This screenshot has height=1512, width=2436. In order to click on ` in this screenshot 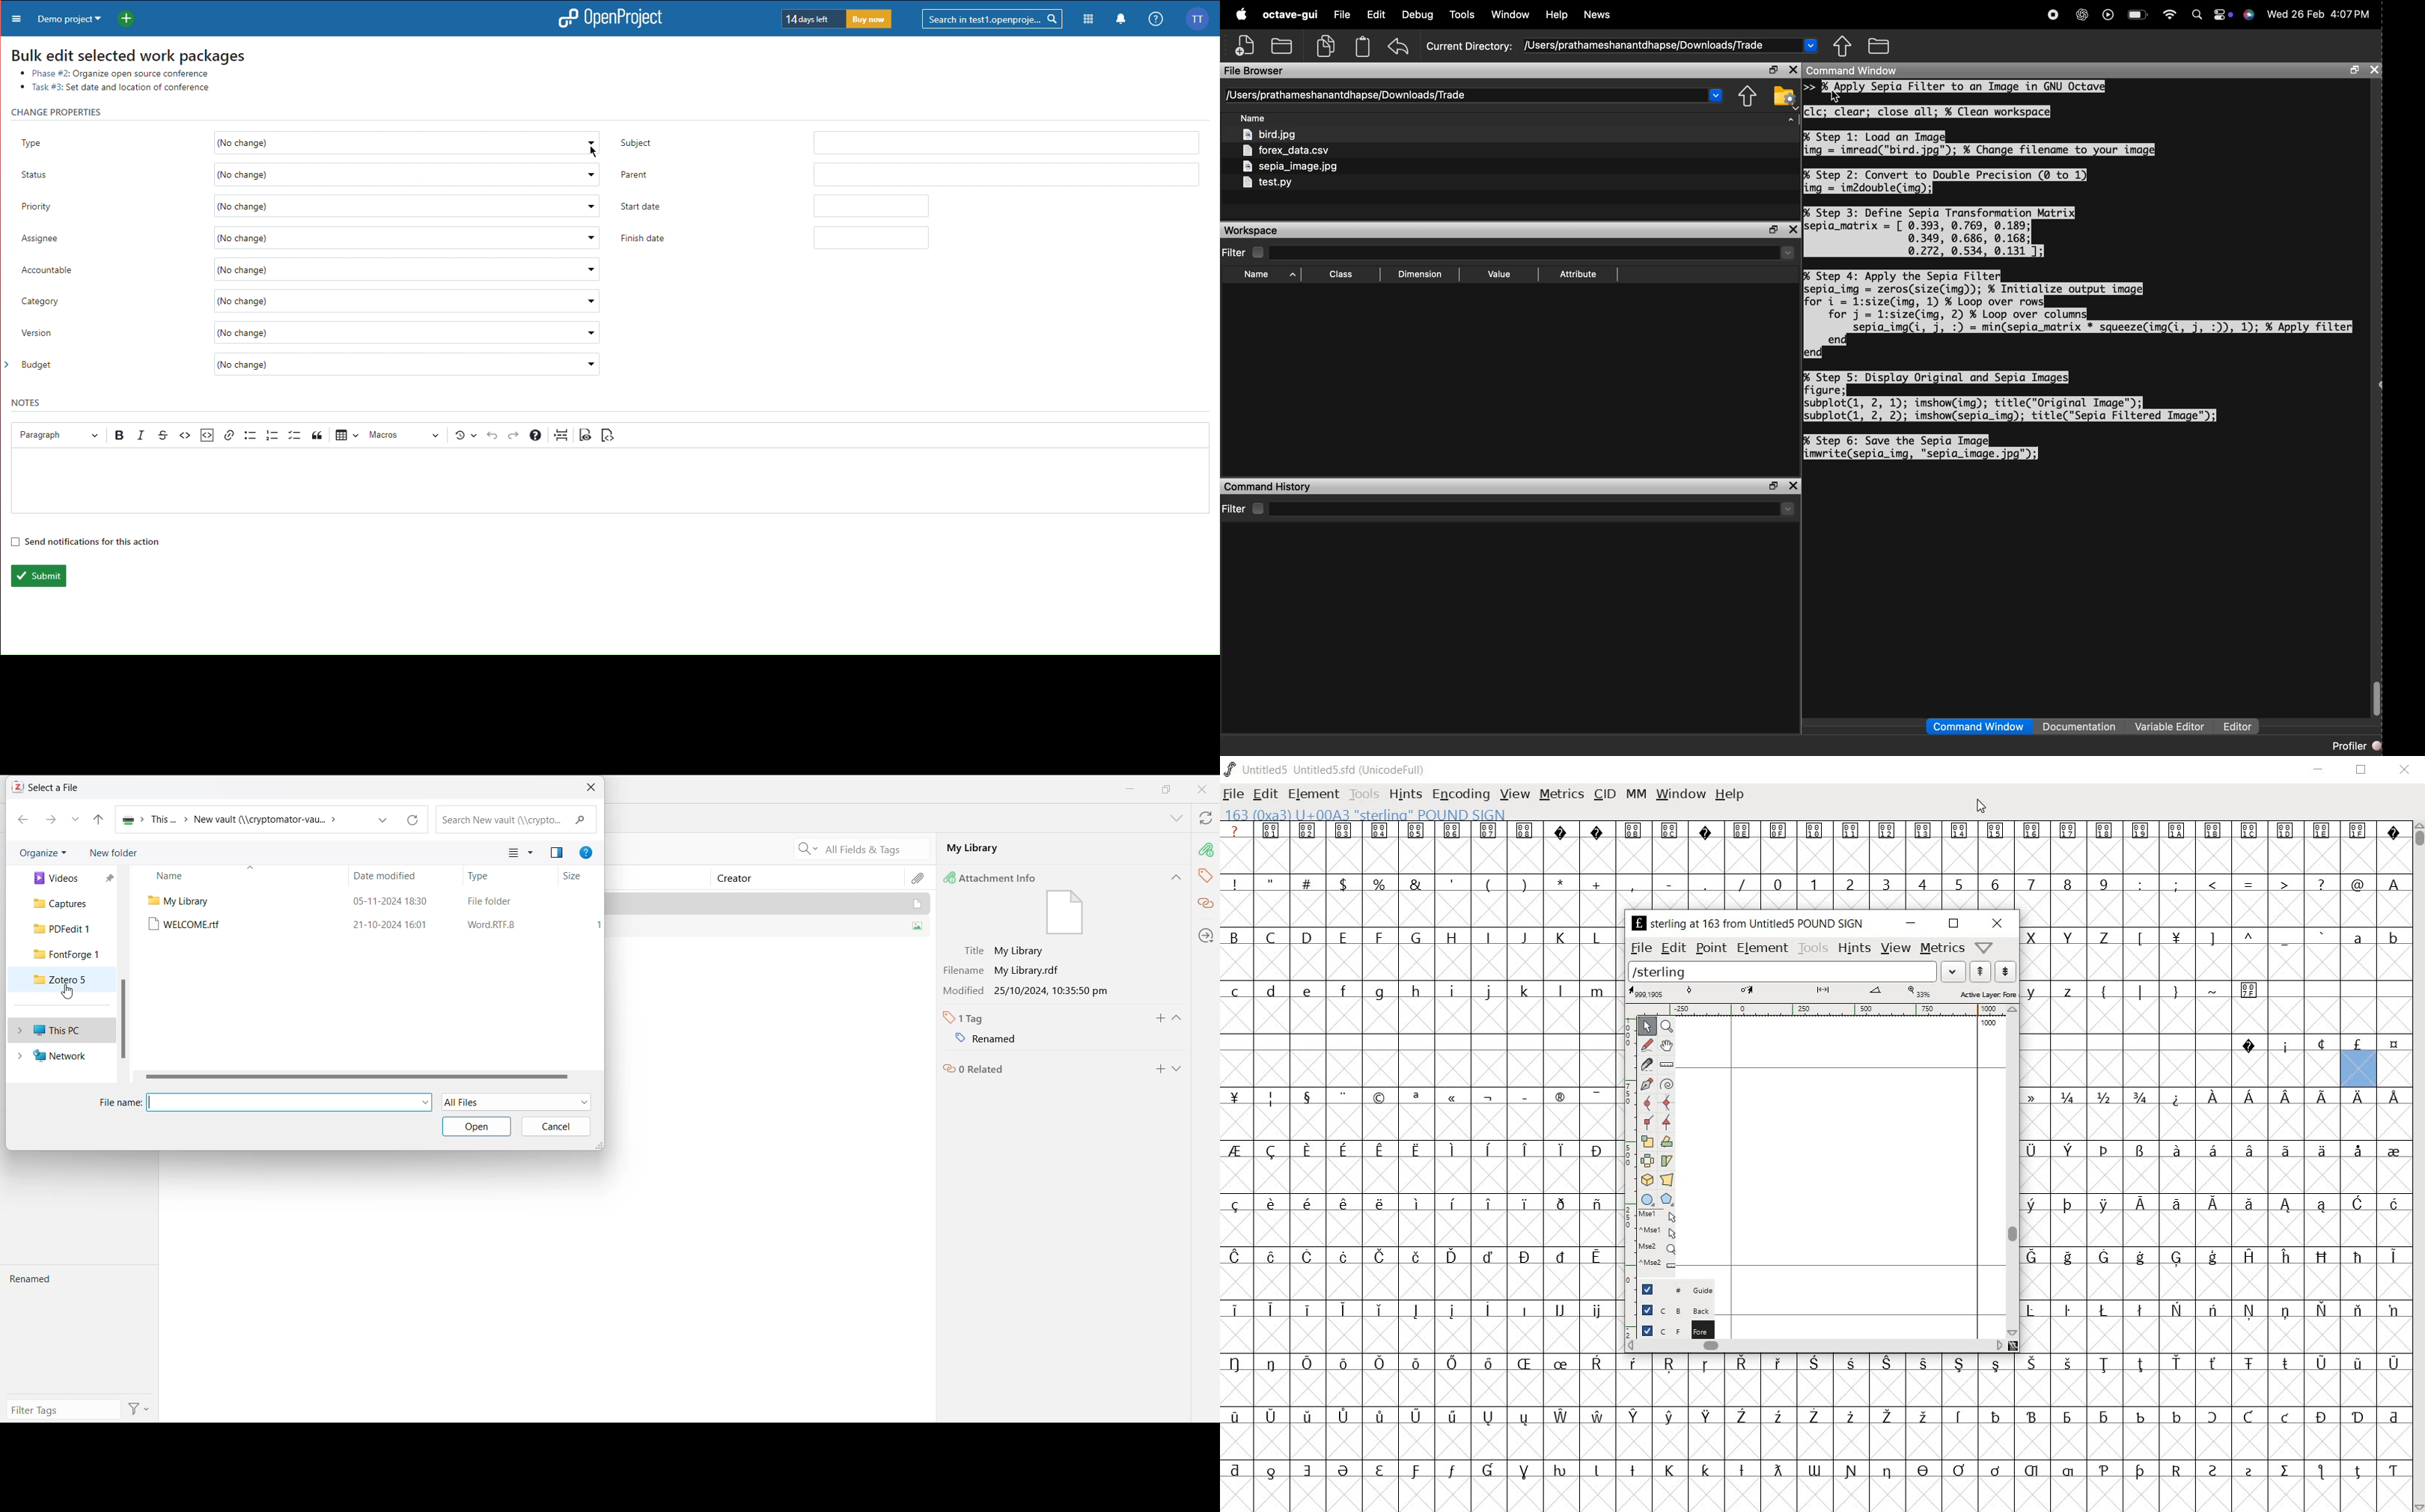, I will do `click(2321, 937)`.